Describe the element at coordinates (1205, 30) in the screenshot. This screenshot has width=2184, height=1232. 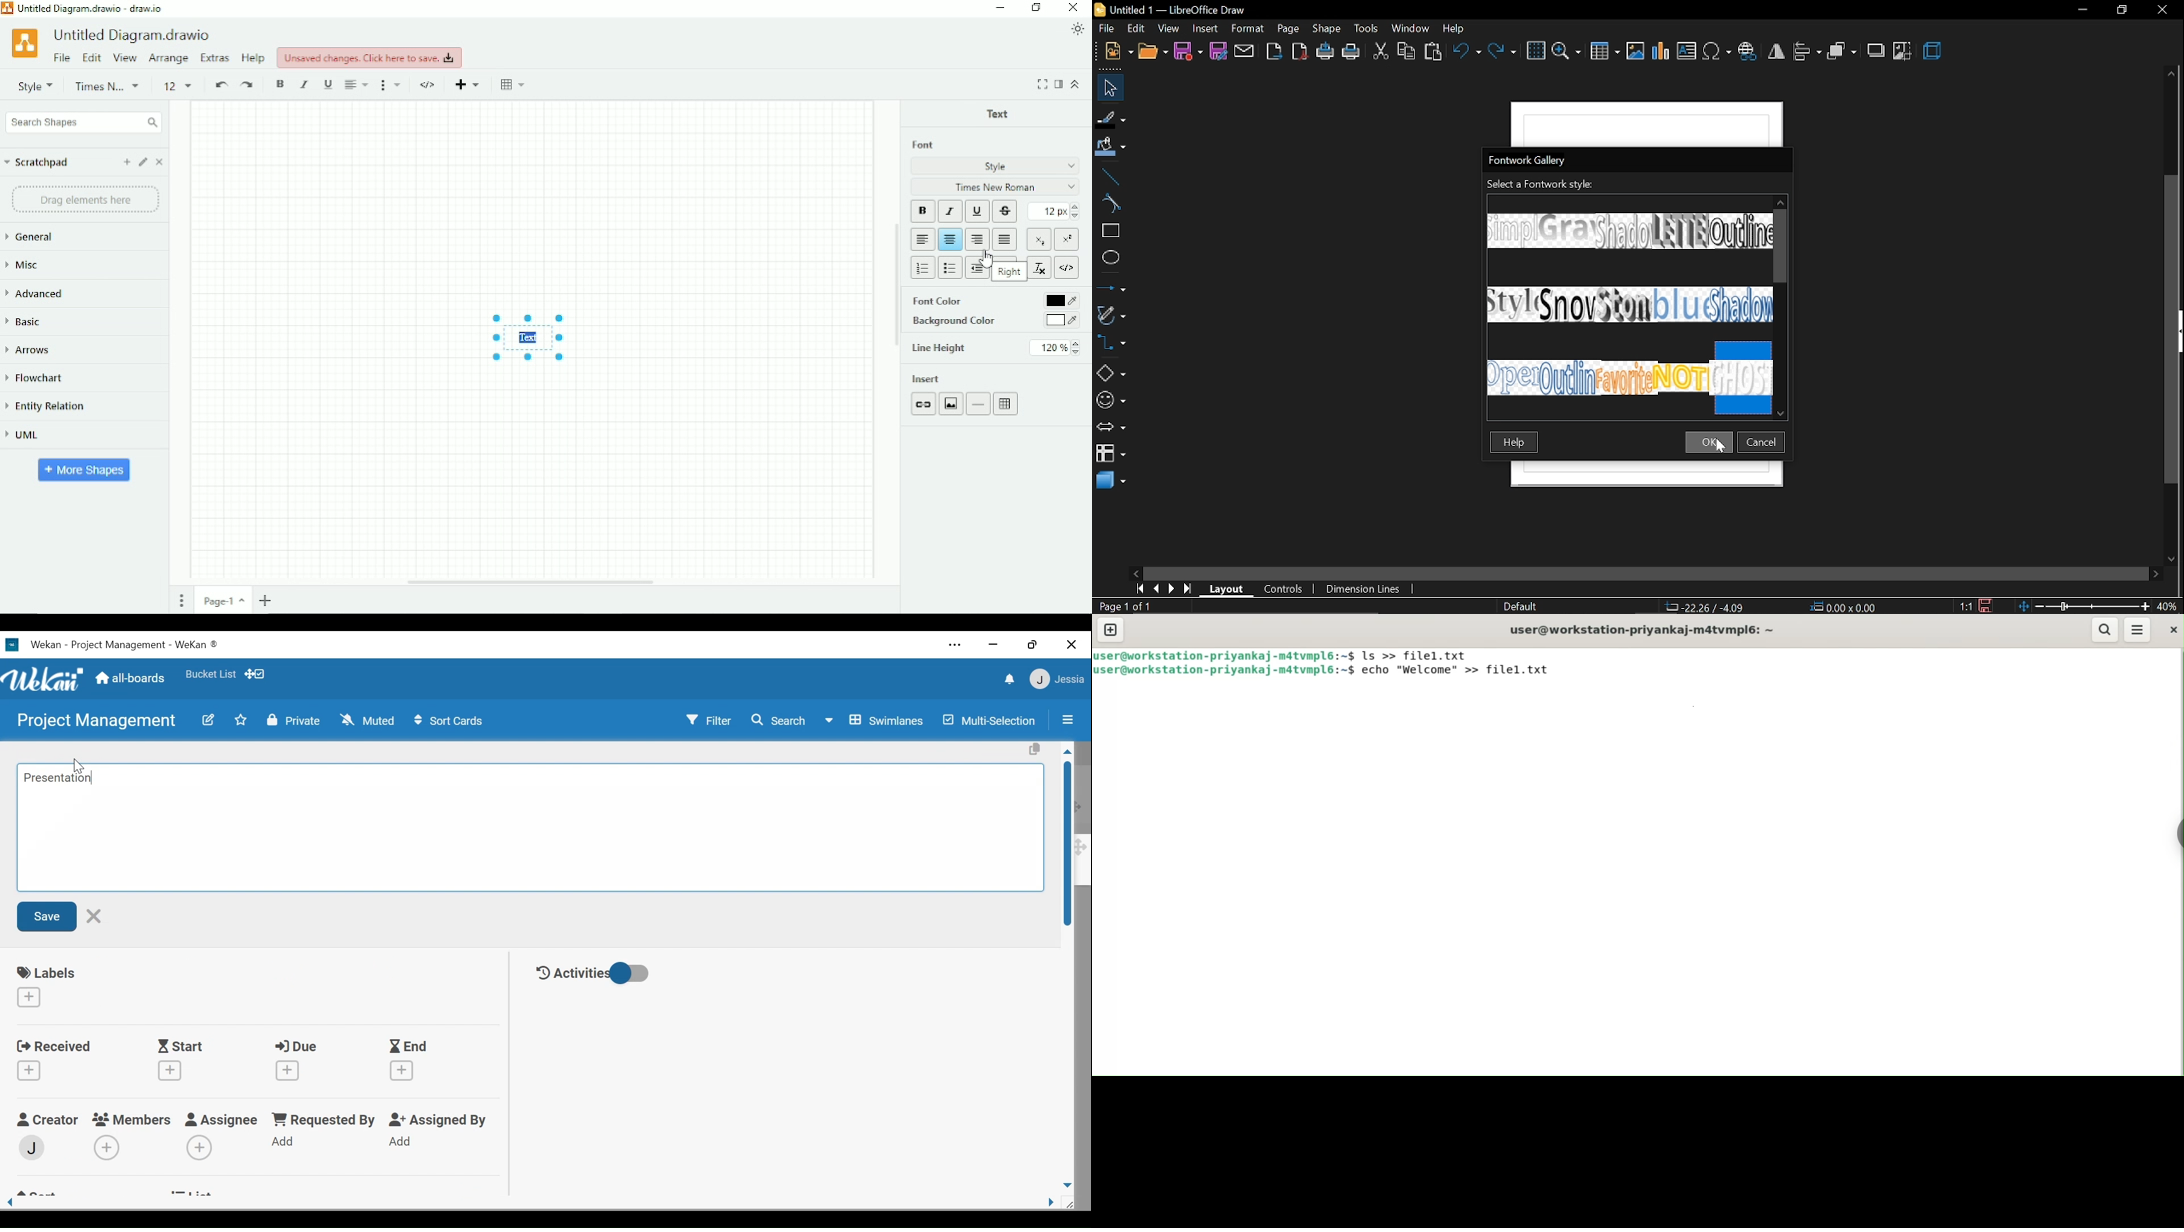
I see `insert` at that location.